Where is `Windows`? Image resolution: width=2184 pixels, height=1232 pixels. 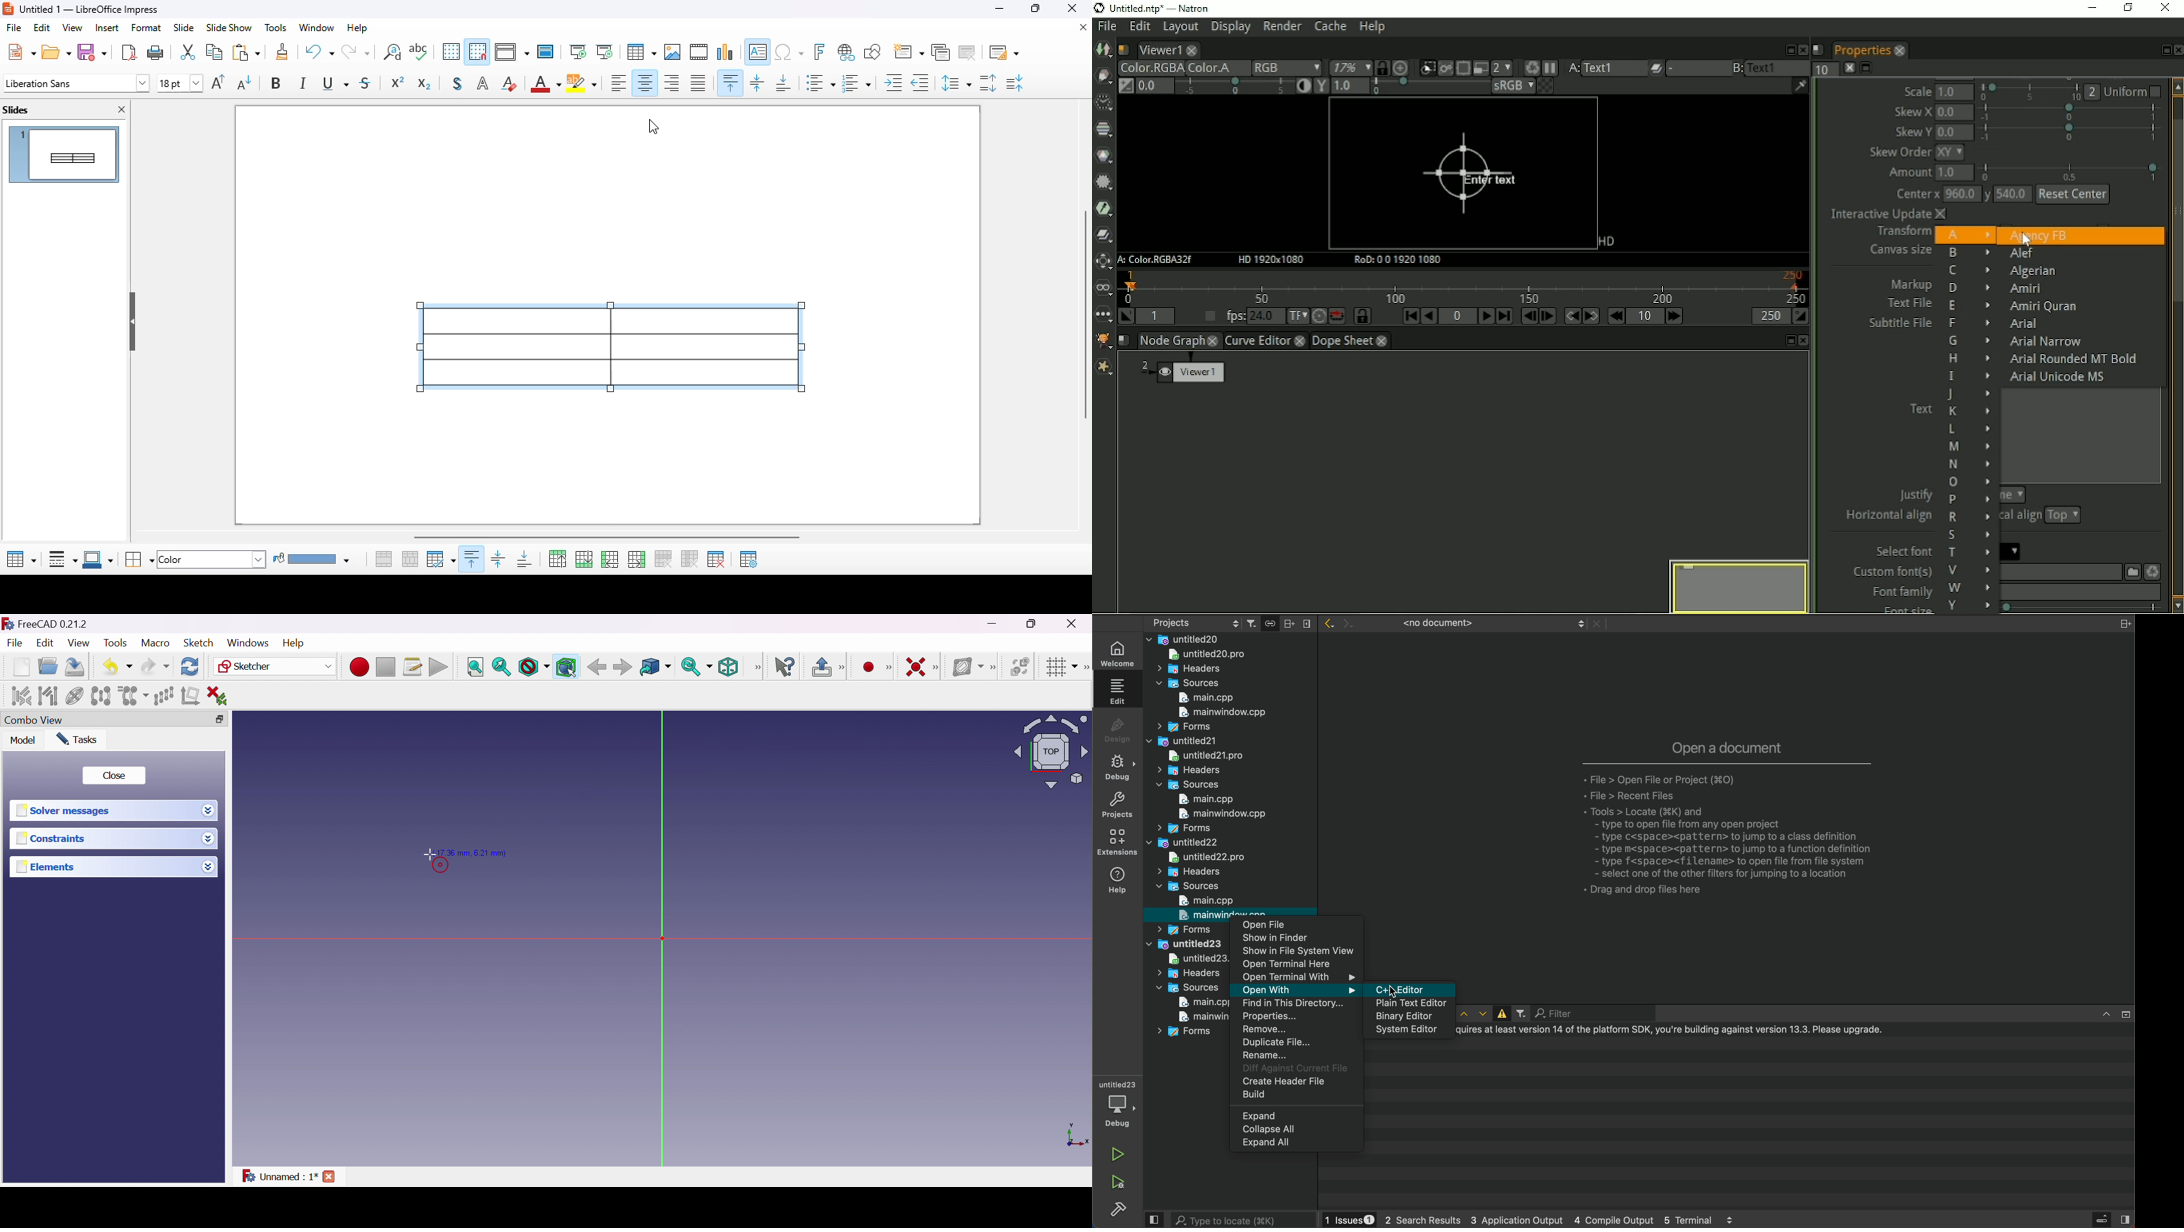
Windows is located at coordinates (248, 642).